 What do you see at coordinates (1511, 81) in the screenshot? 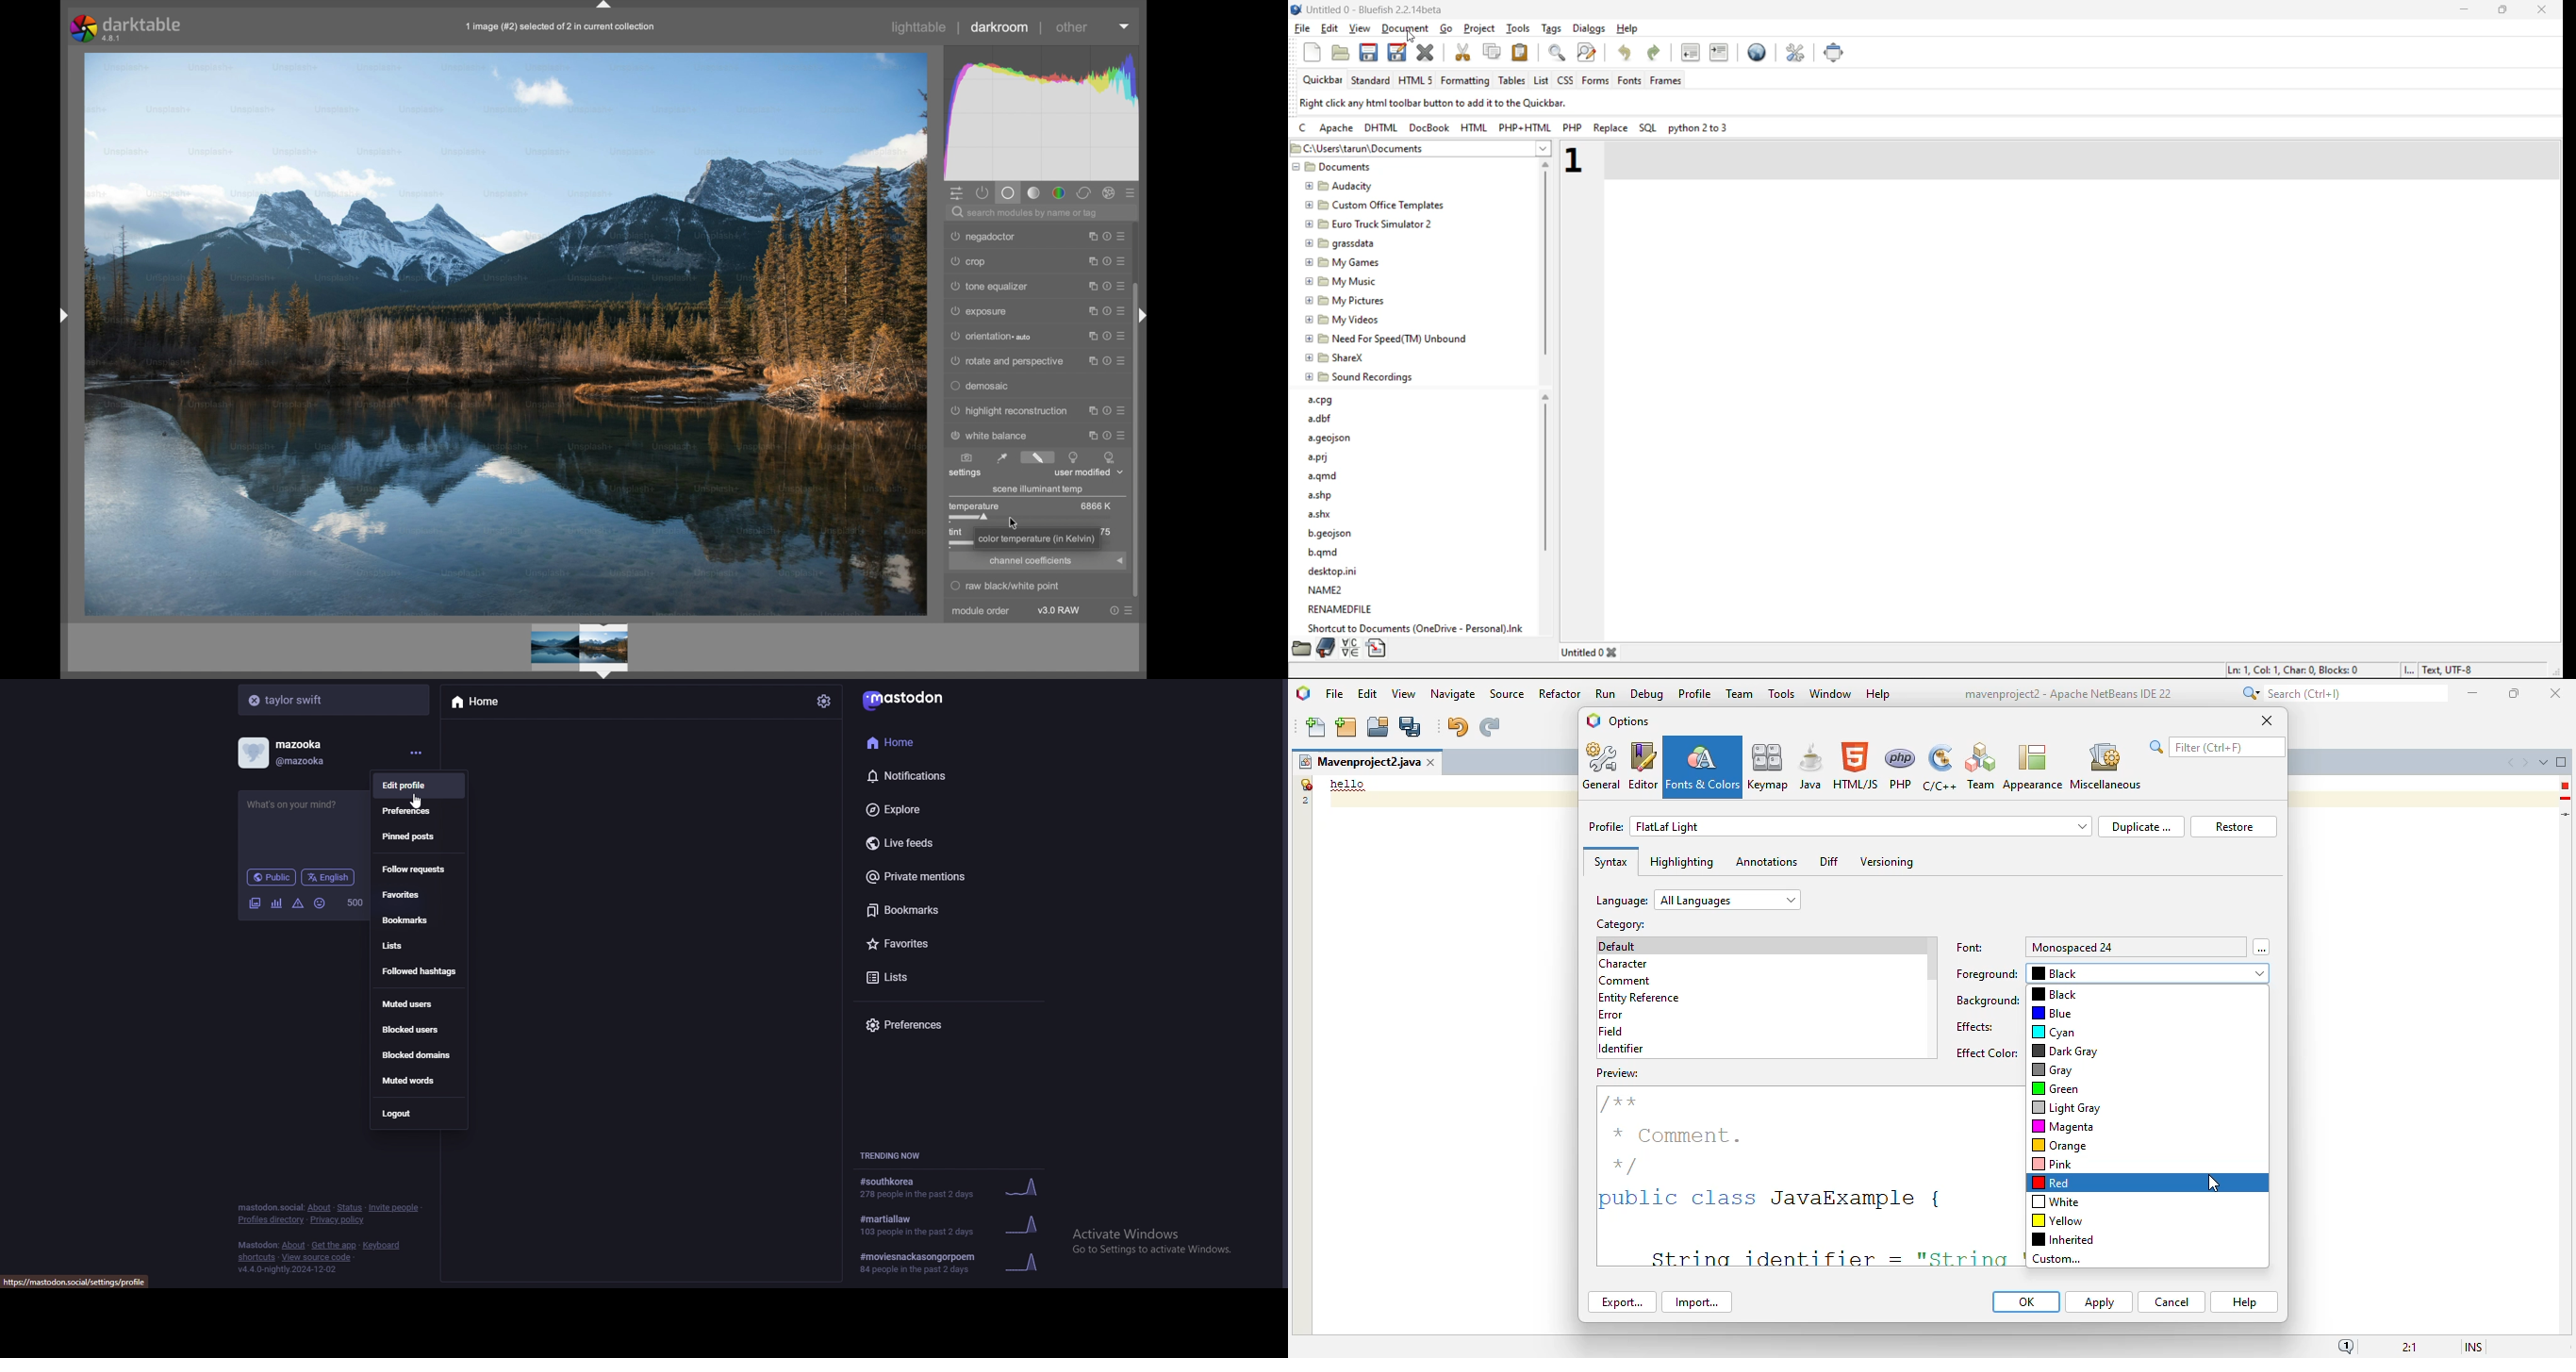
I see `tables` at bounding box center [1511, 81].